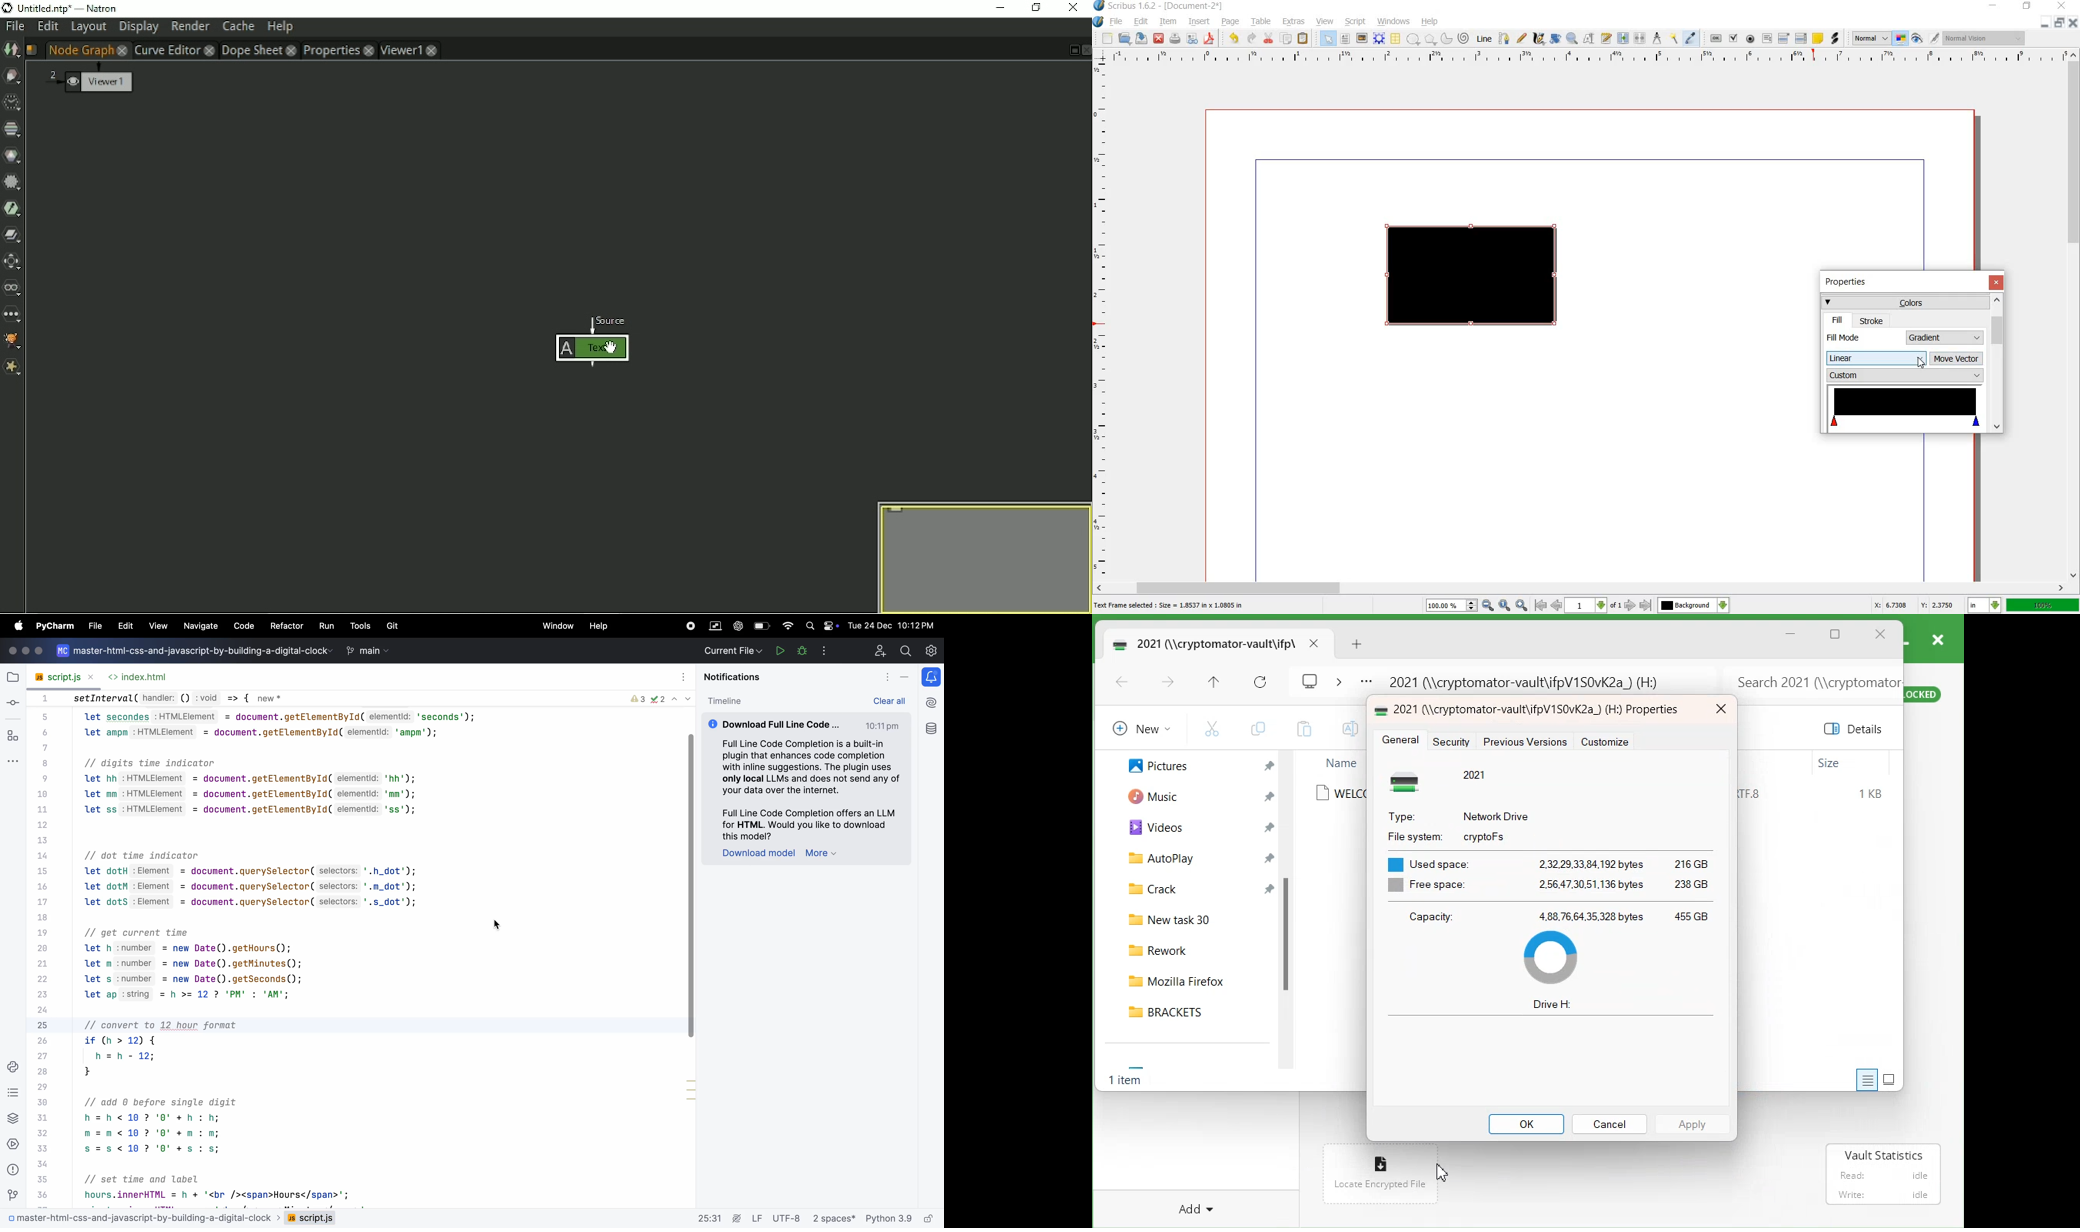 Image resolution: width=2100 pixels, height=1232 pixels. What do you see at coordinates (1464, 38) in the screenshot?
I see `spiral` at bounding box center [1464, 38].